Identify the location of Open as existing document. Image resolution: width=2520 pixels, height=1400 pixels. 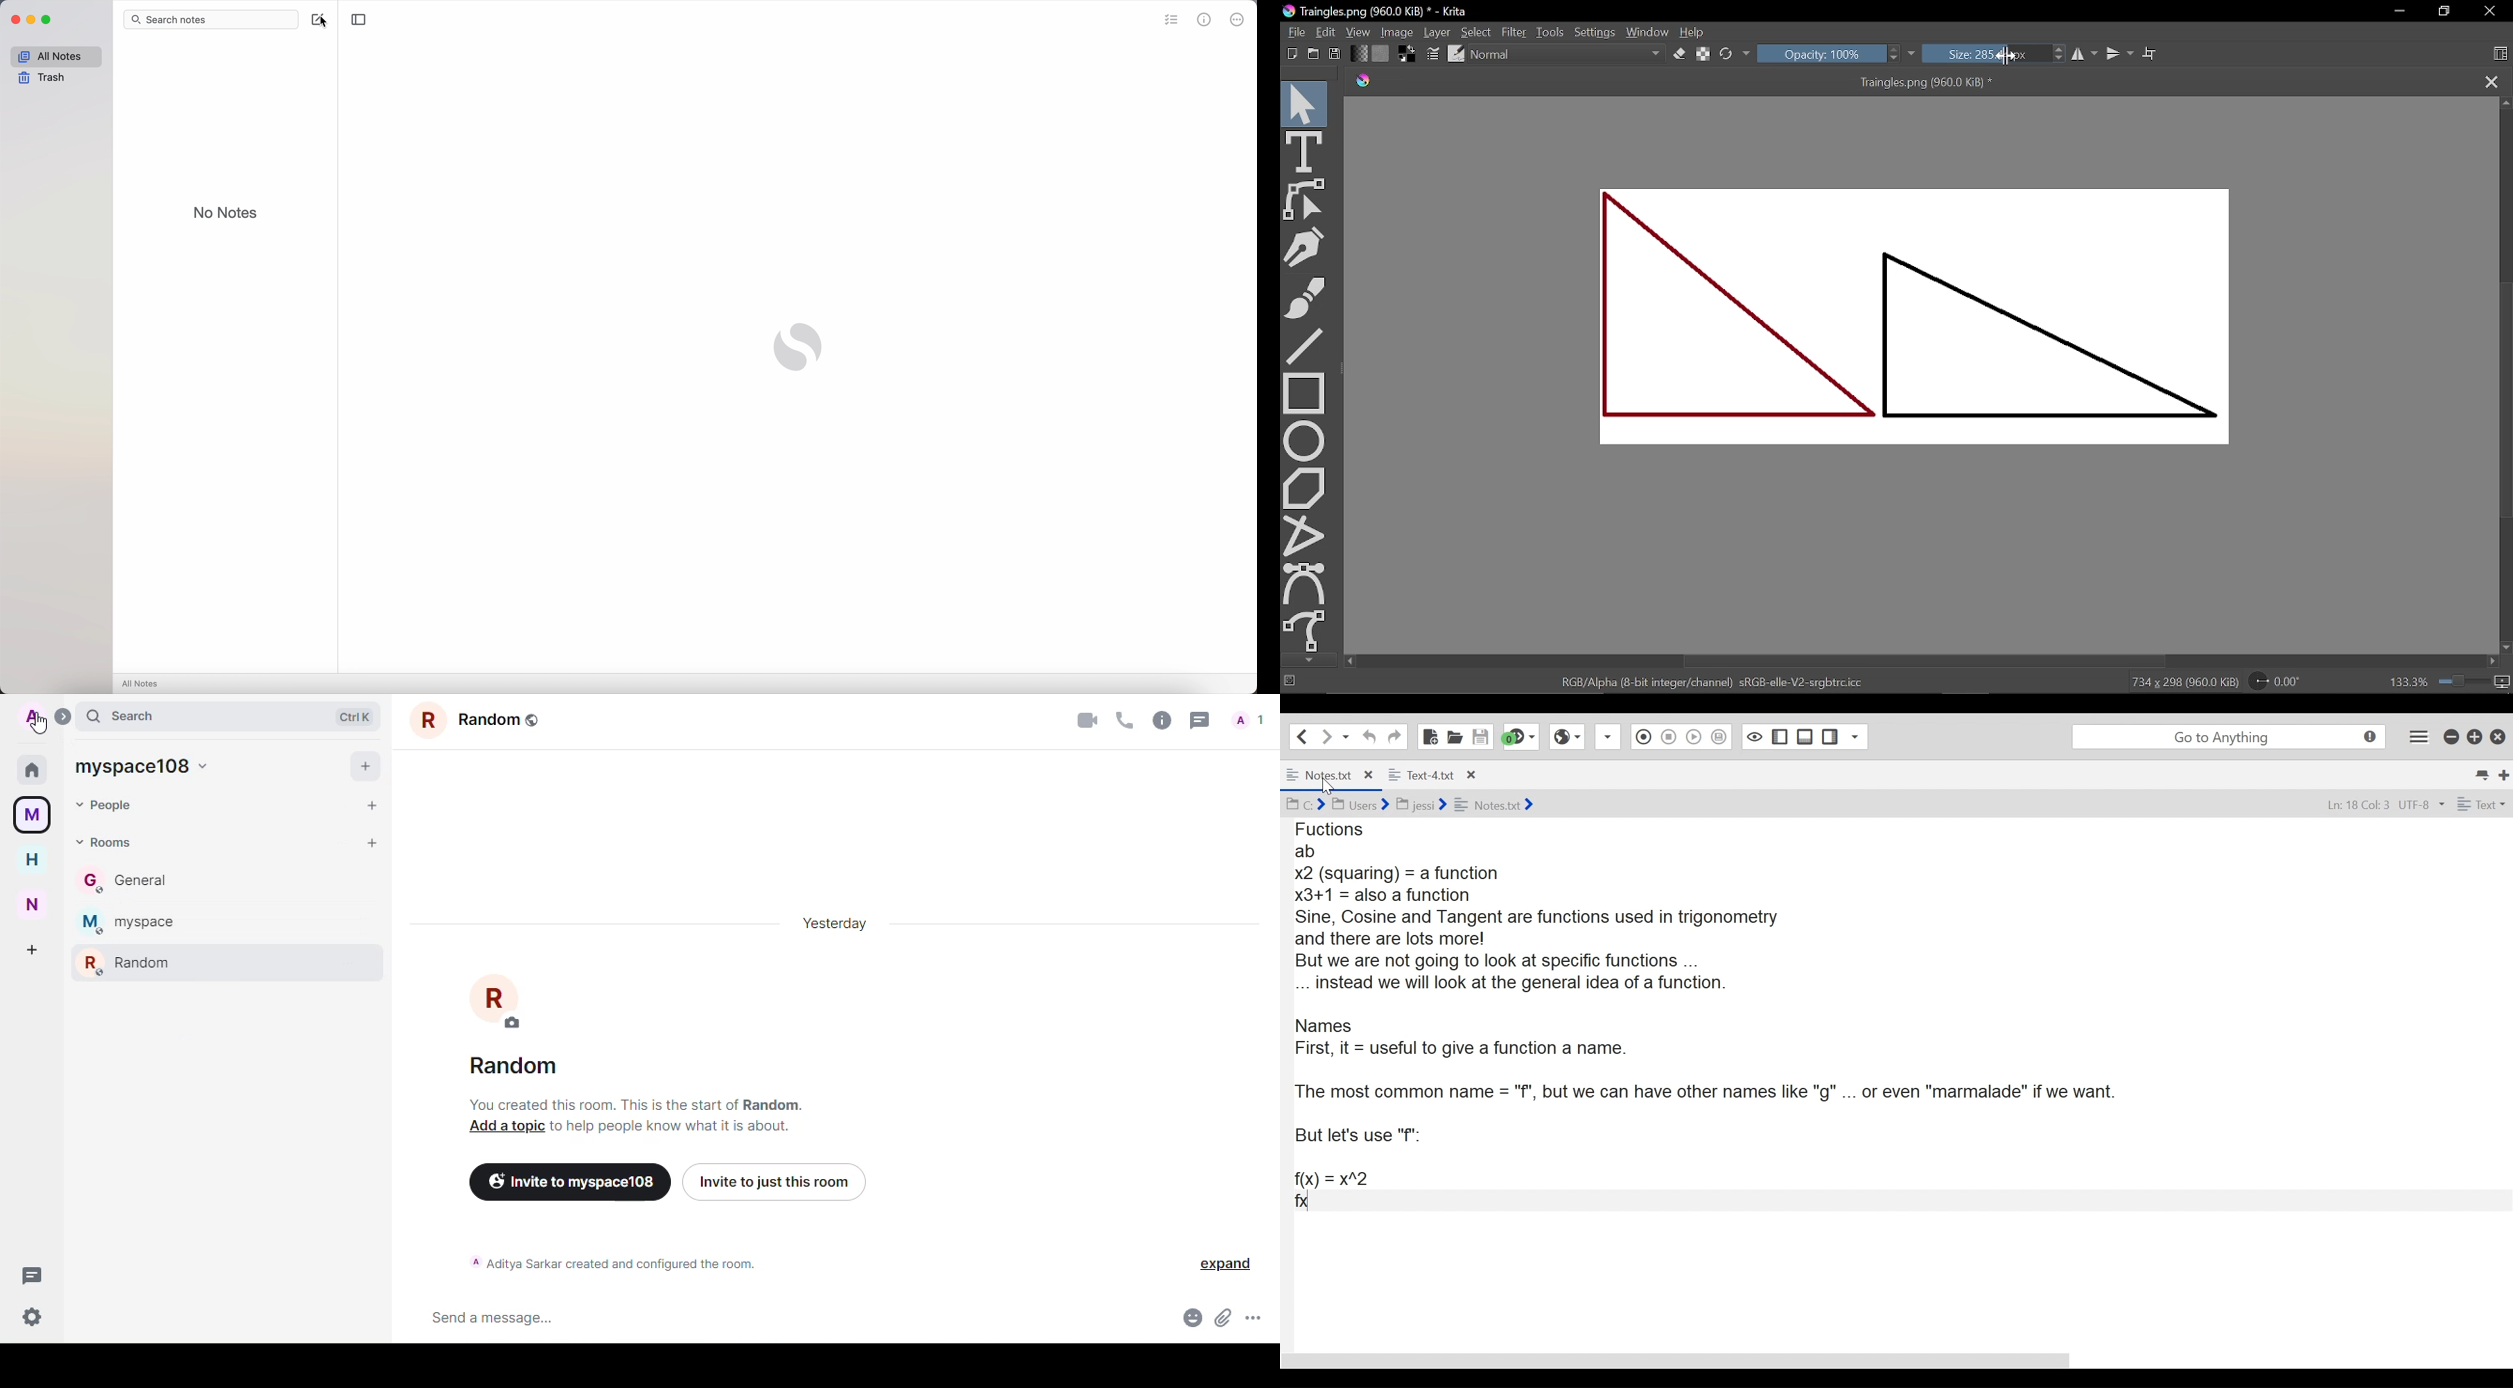
(1314, 54).